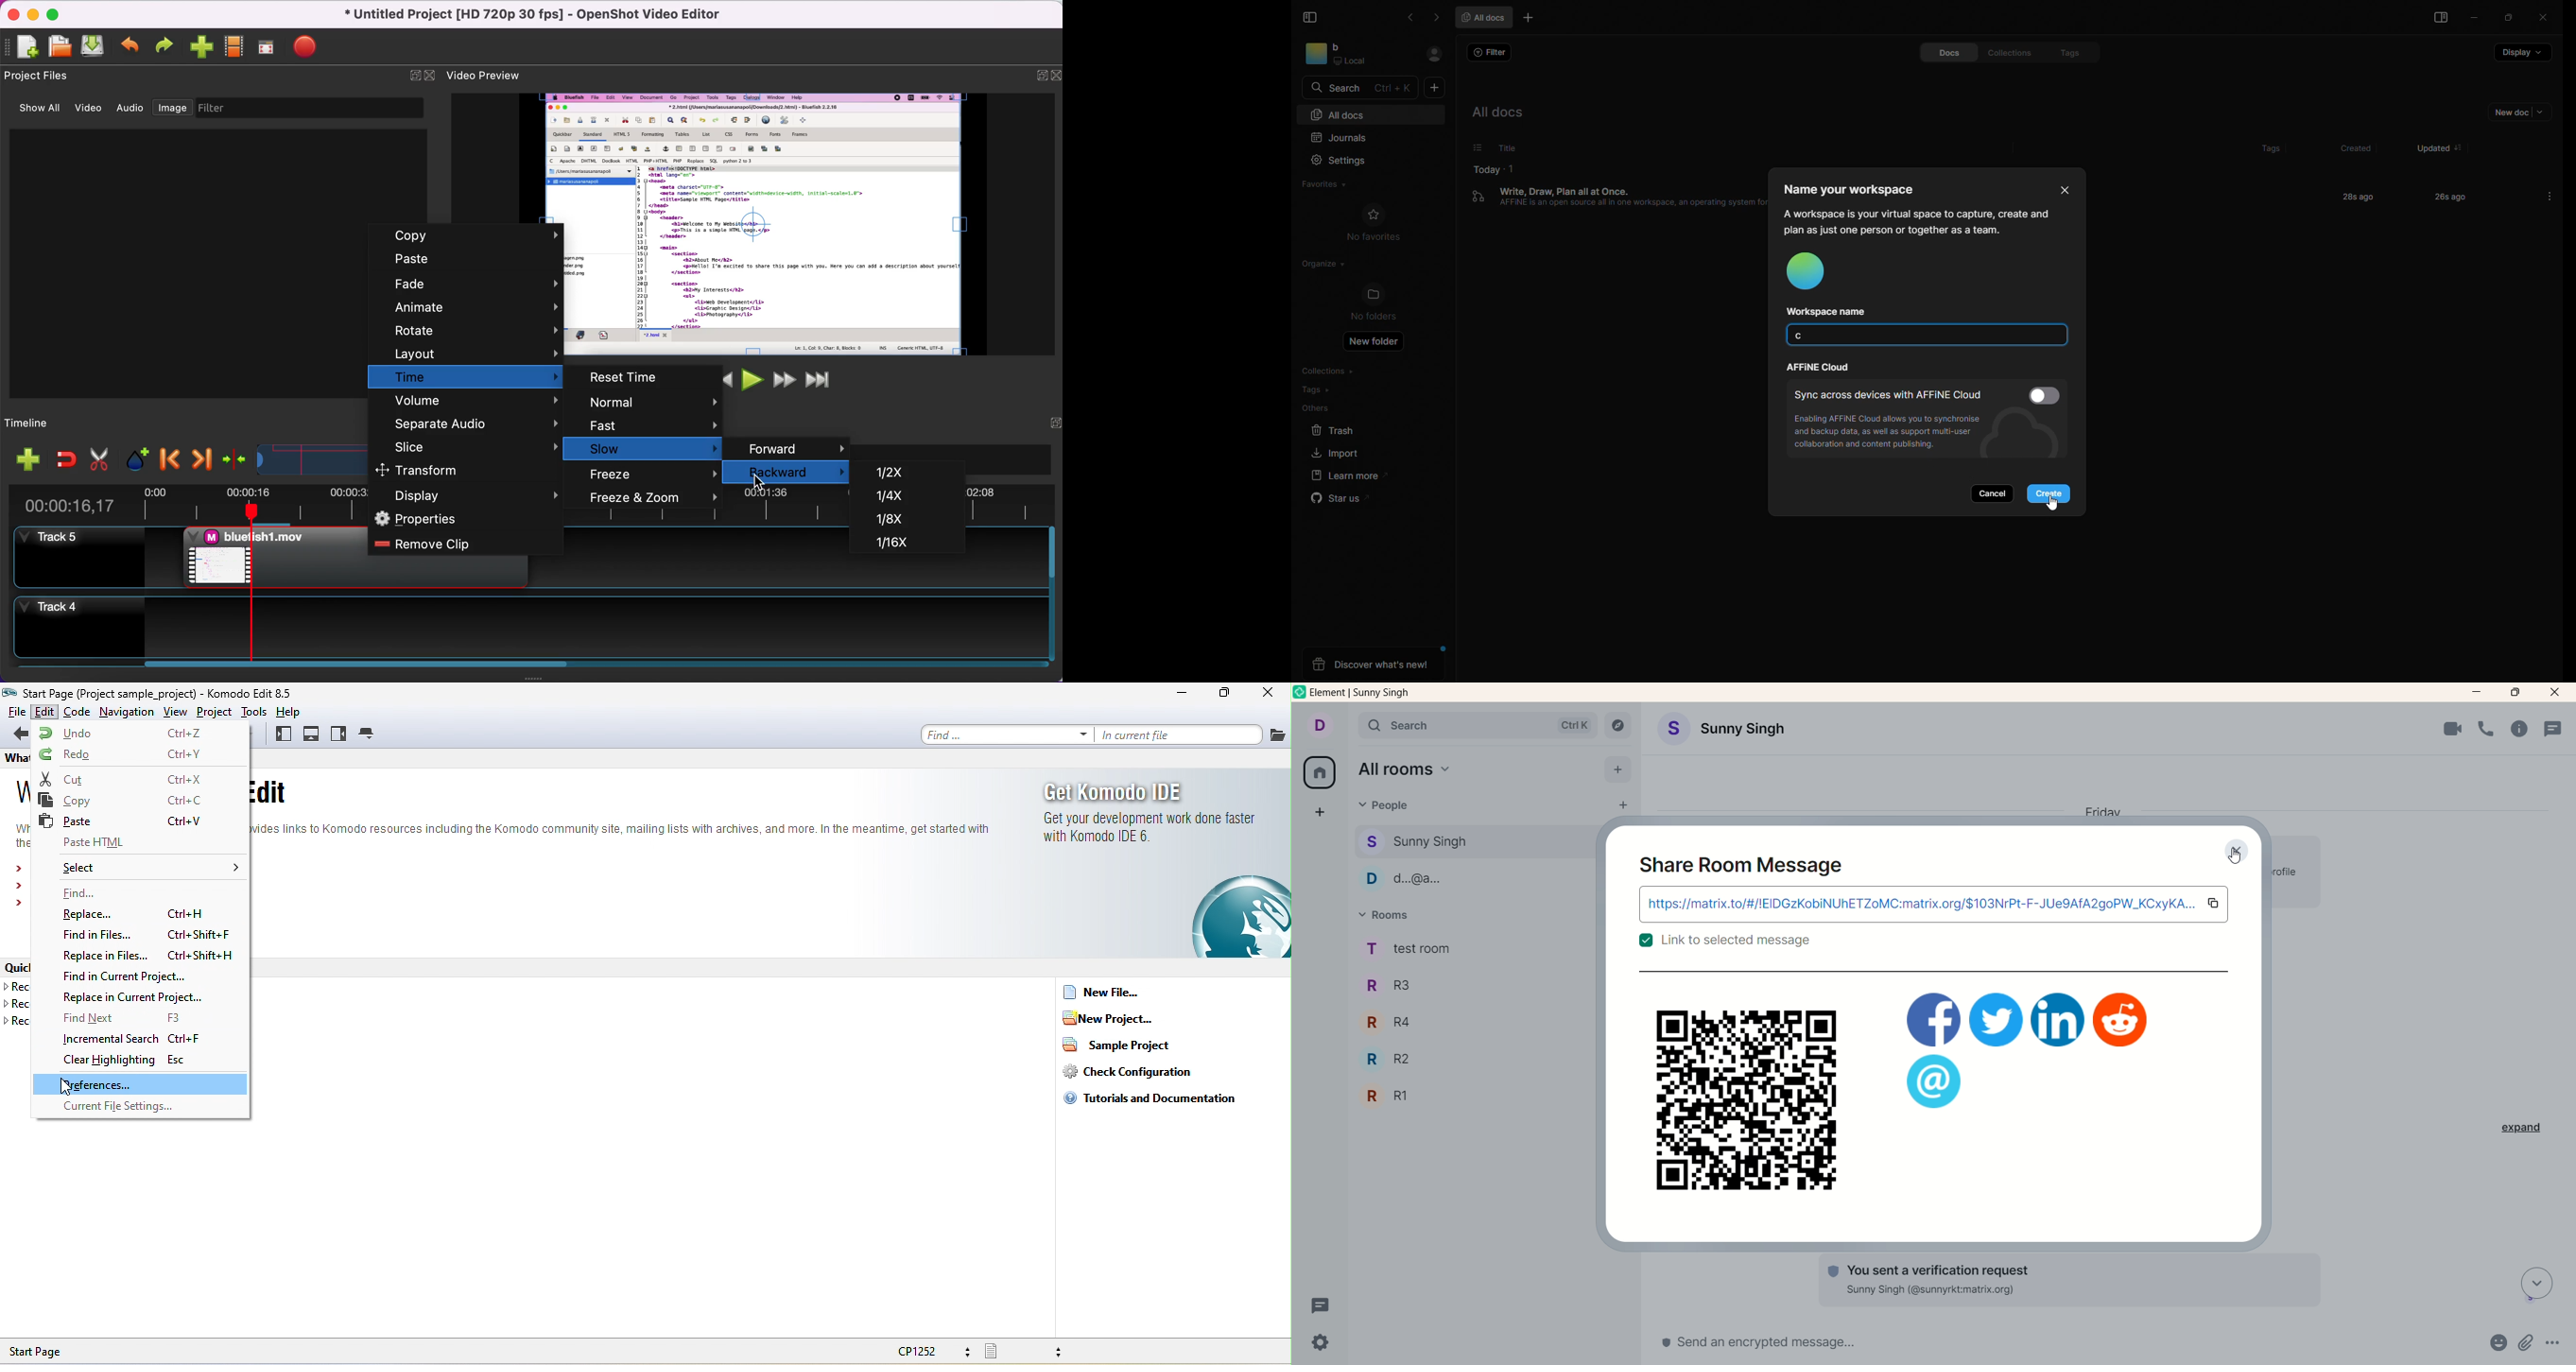 This screenshot has width=2576, height=1372. What do you see at coordinates (1321, 727) in the screenshot?
I see `account` at bounding box center [1321, 727].